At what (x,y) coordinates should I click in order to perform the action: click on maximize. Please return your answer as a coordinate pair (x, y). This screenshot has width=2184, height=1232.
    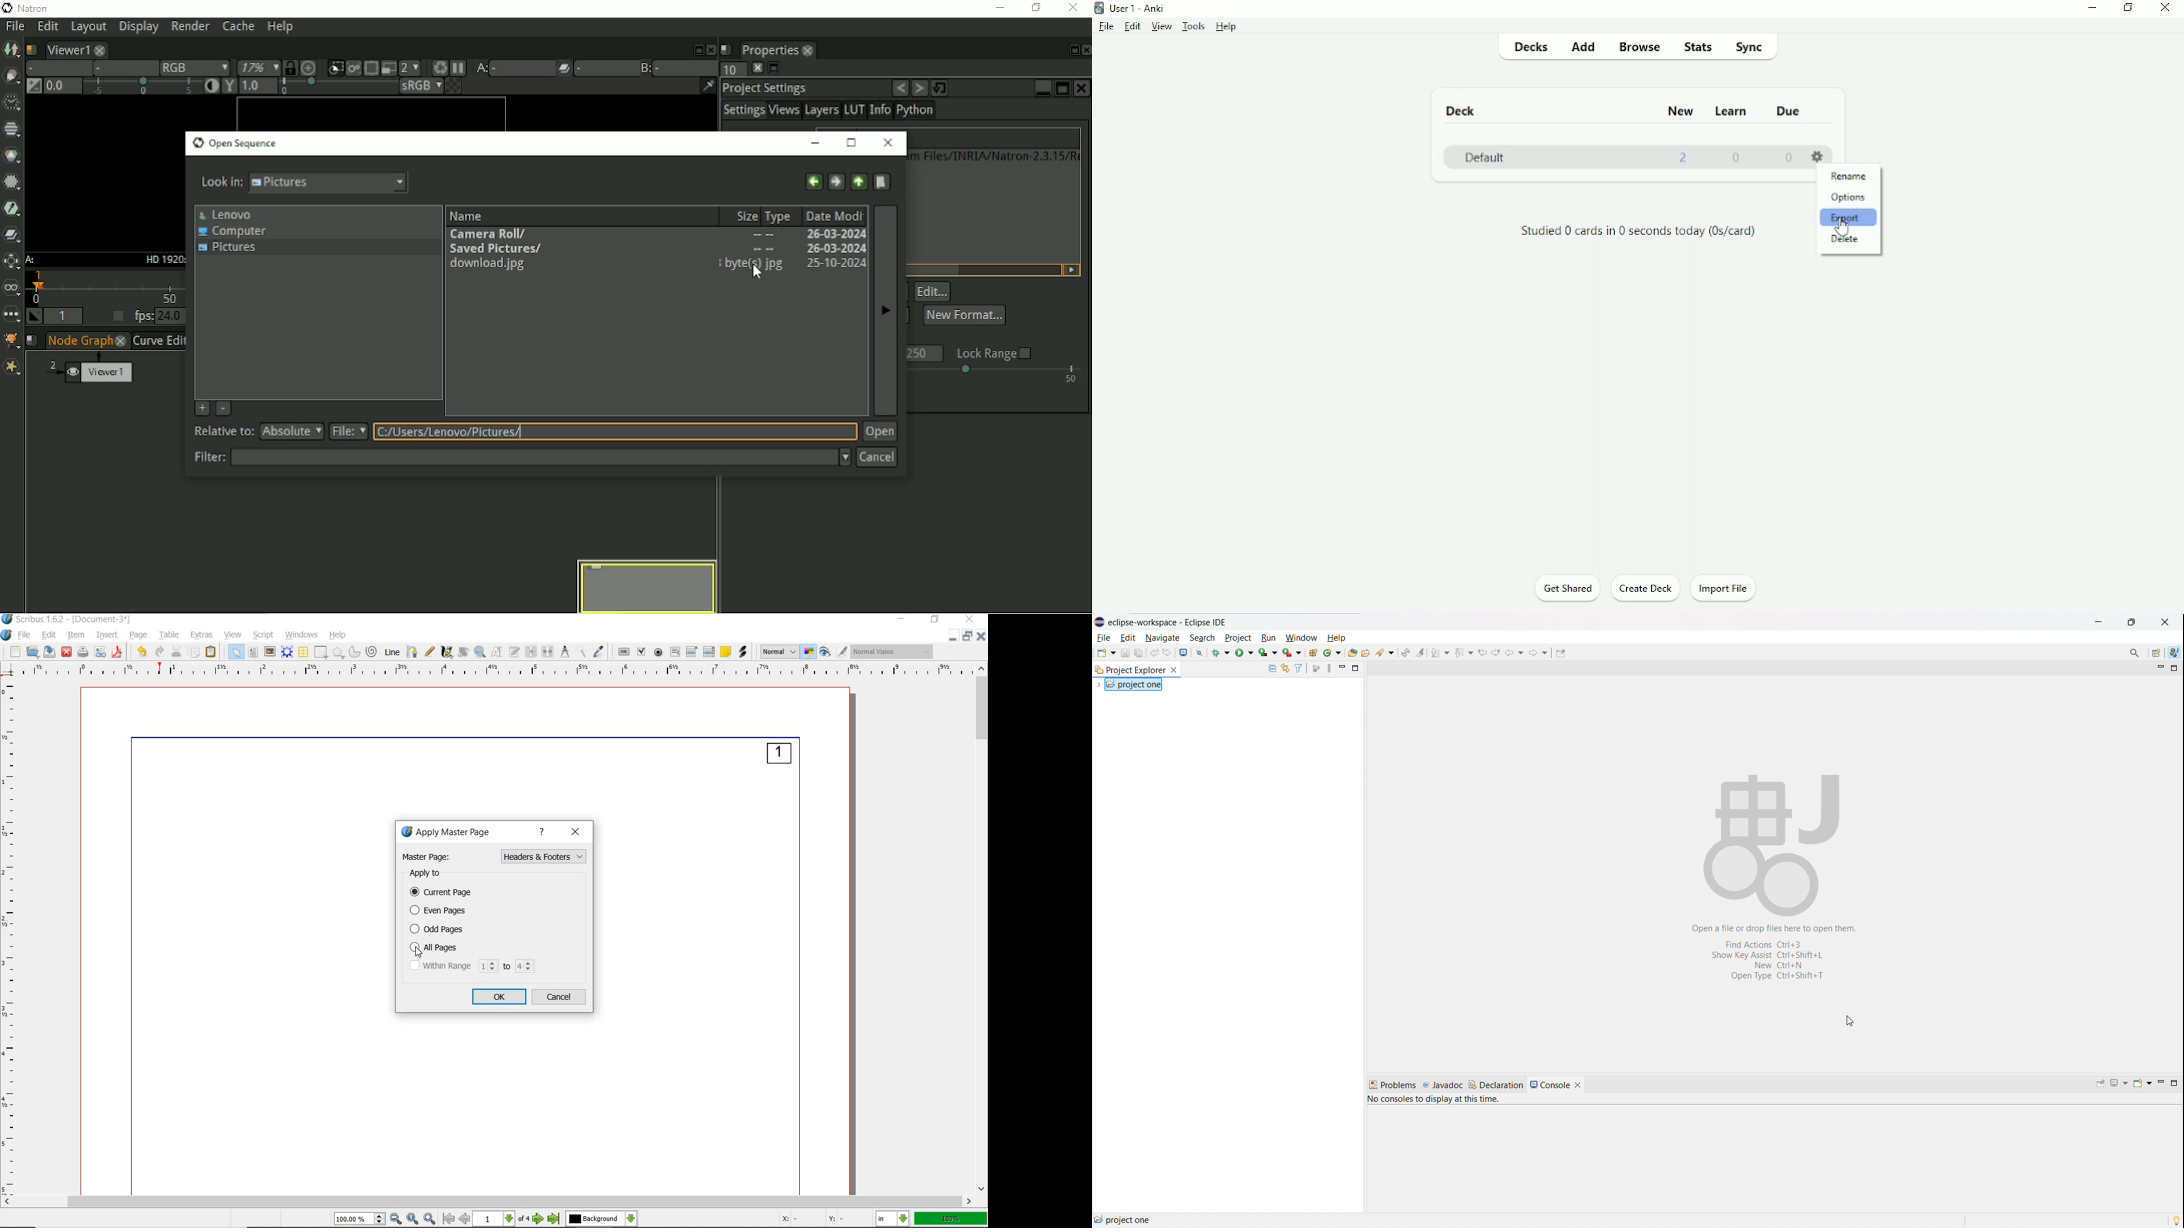
    Looking at the image, I should click on (2098, 622).